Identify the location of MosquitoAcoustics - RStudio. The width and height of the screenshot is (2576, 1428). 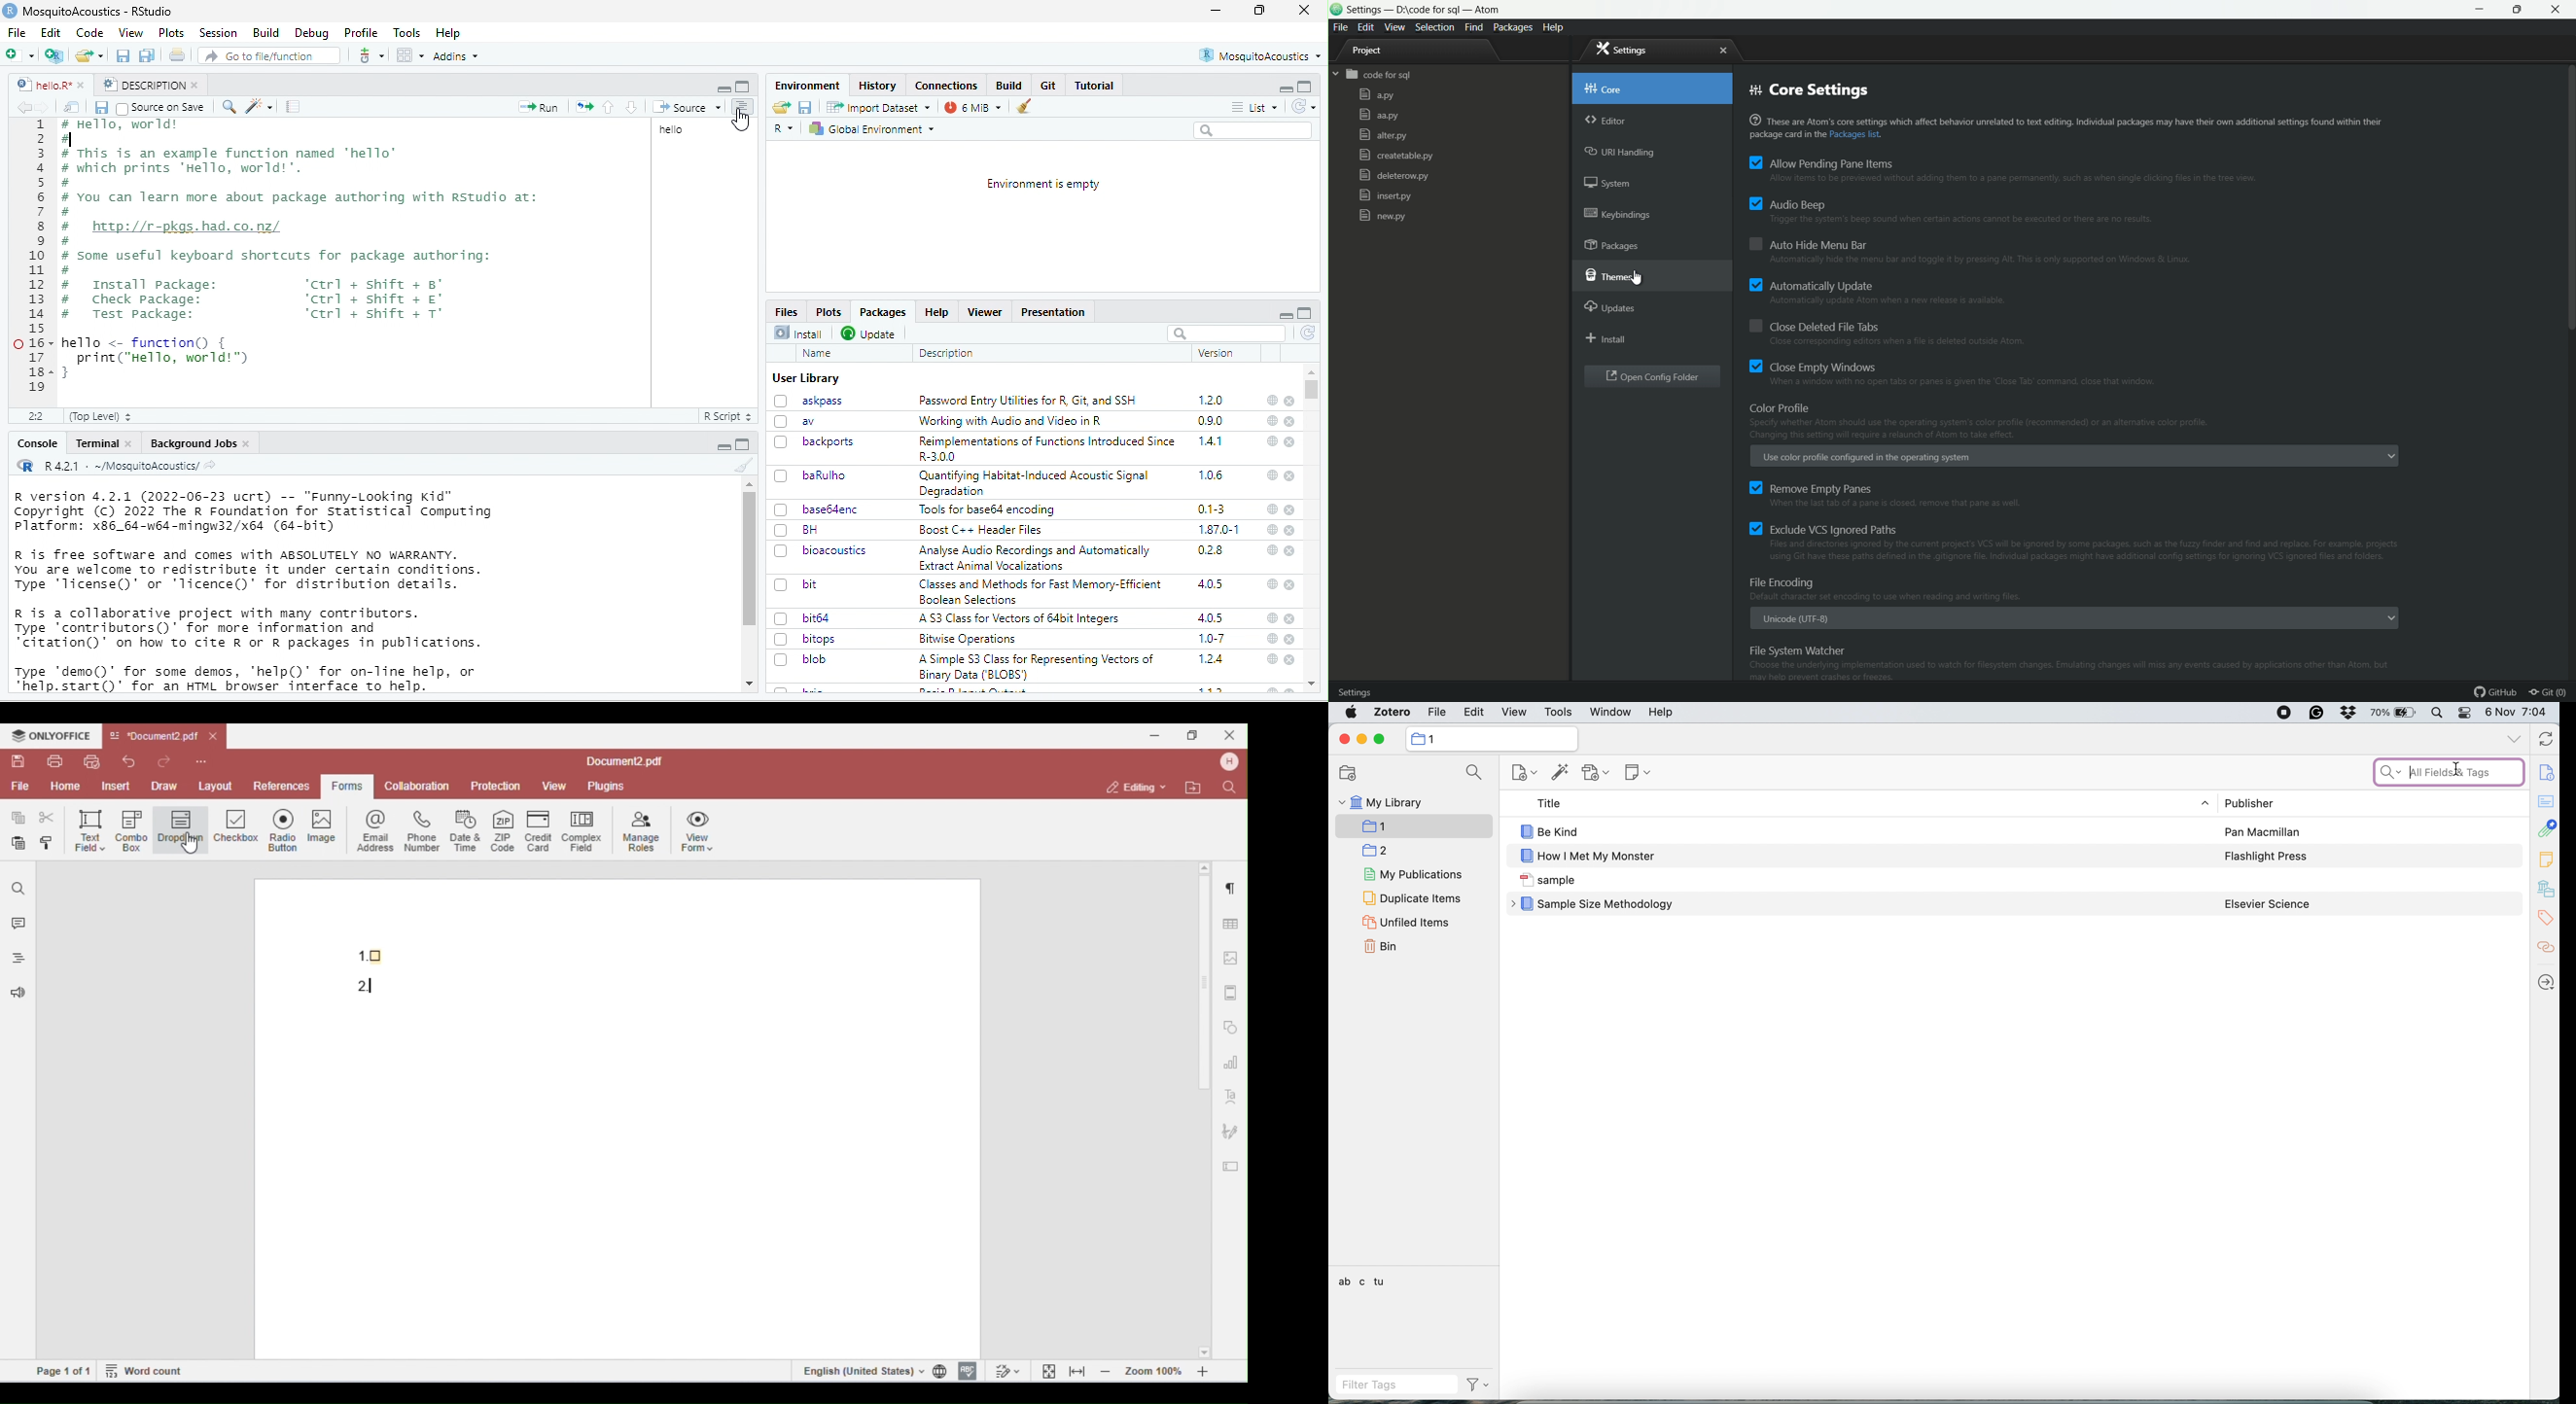
(98, 12).